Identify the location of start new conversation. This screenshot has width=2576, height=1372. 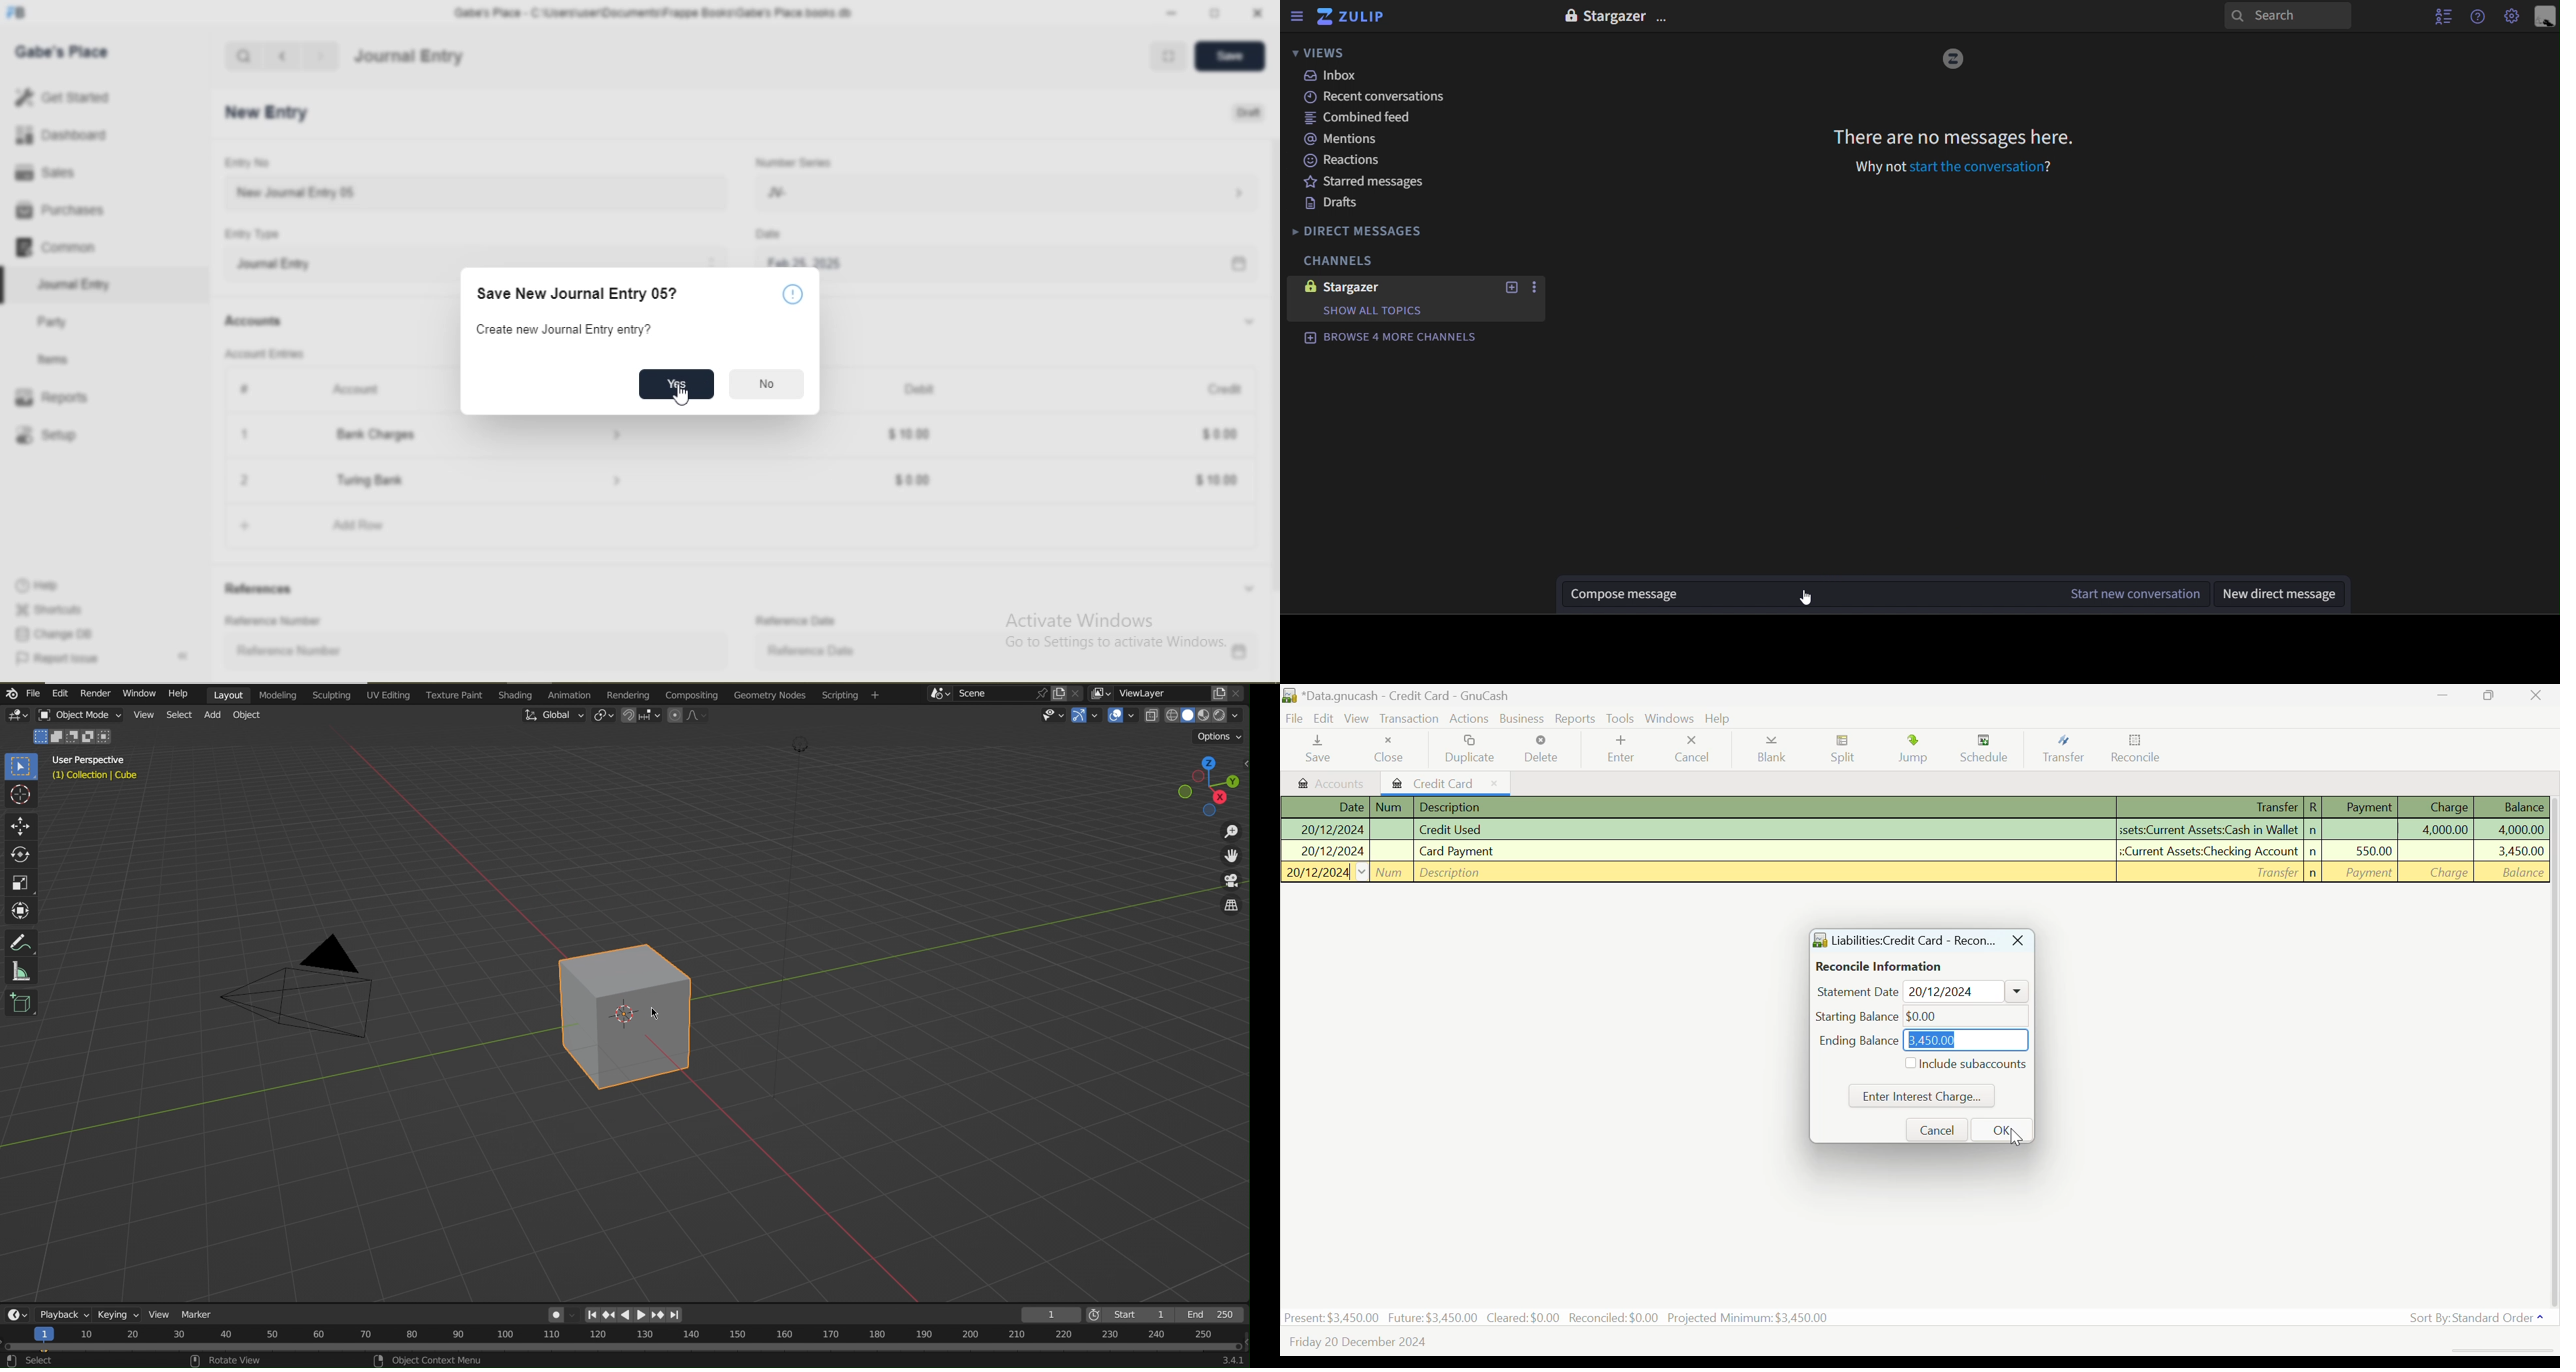
(2137, 596).